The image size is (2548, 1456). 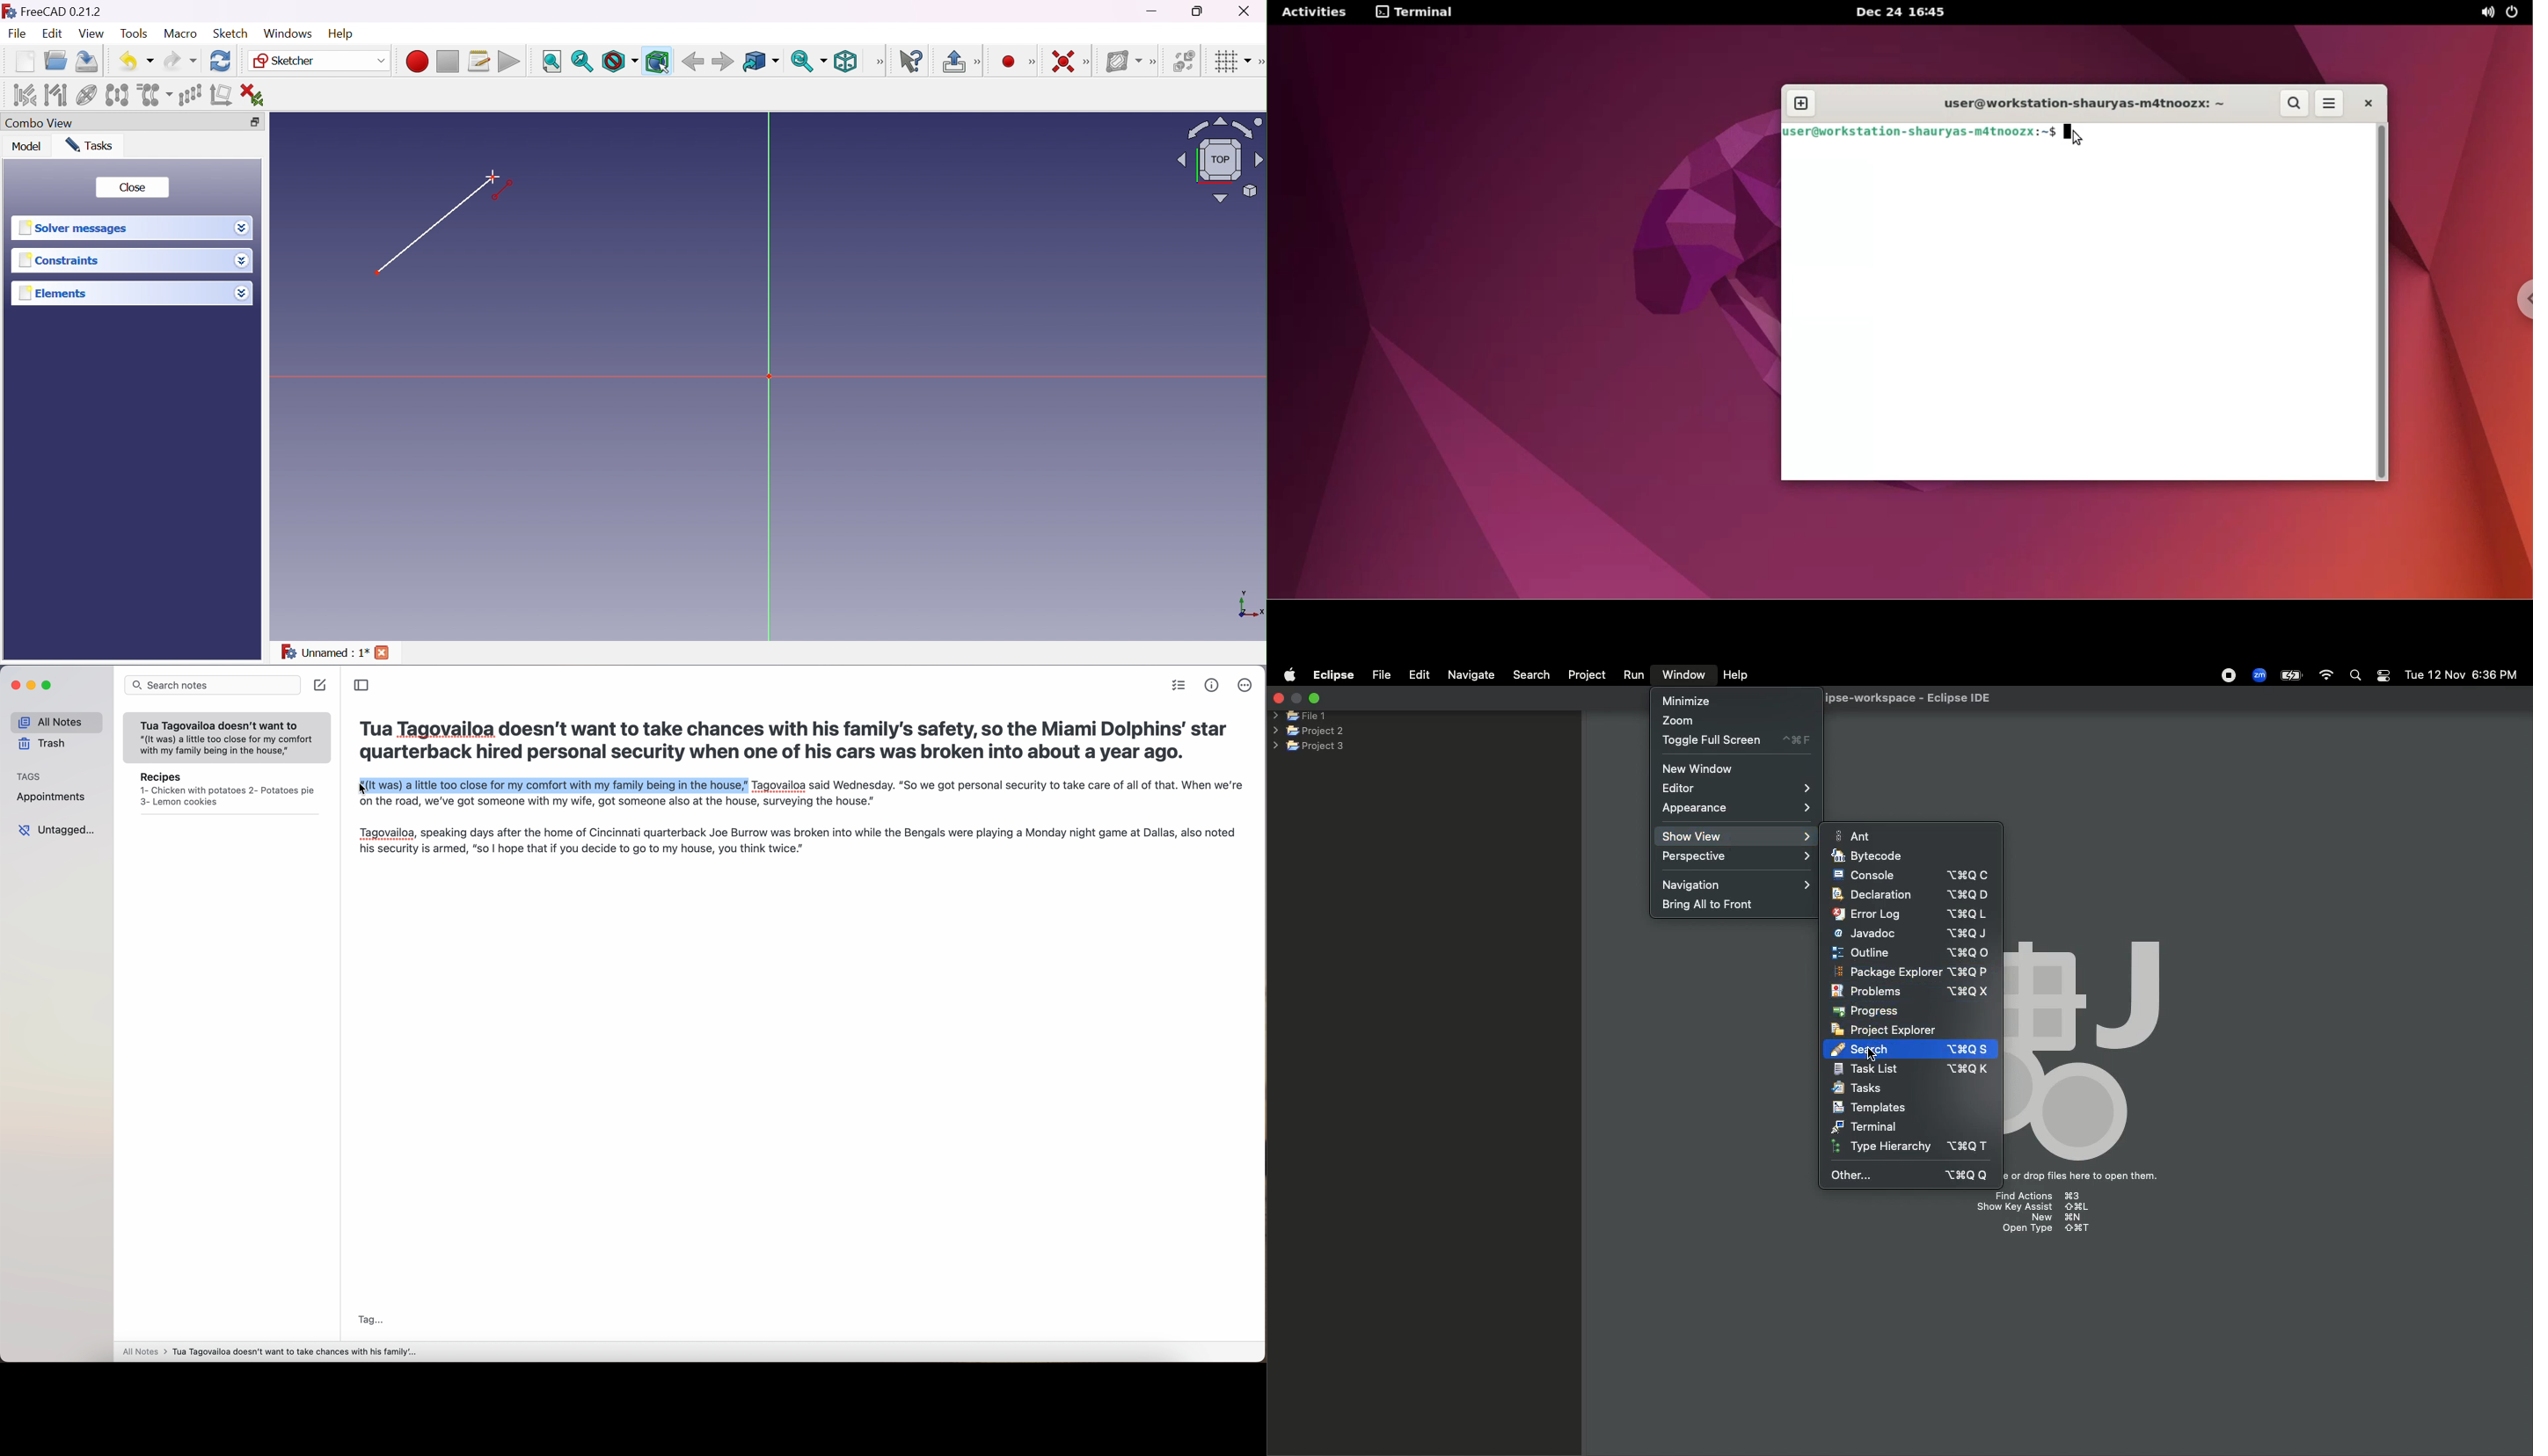 I want to click on Create point, so click(x=1006, y=60).